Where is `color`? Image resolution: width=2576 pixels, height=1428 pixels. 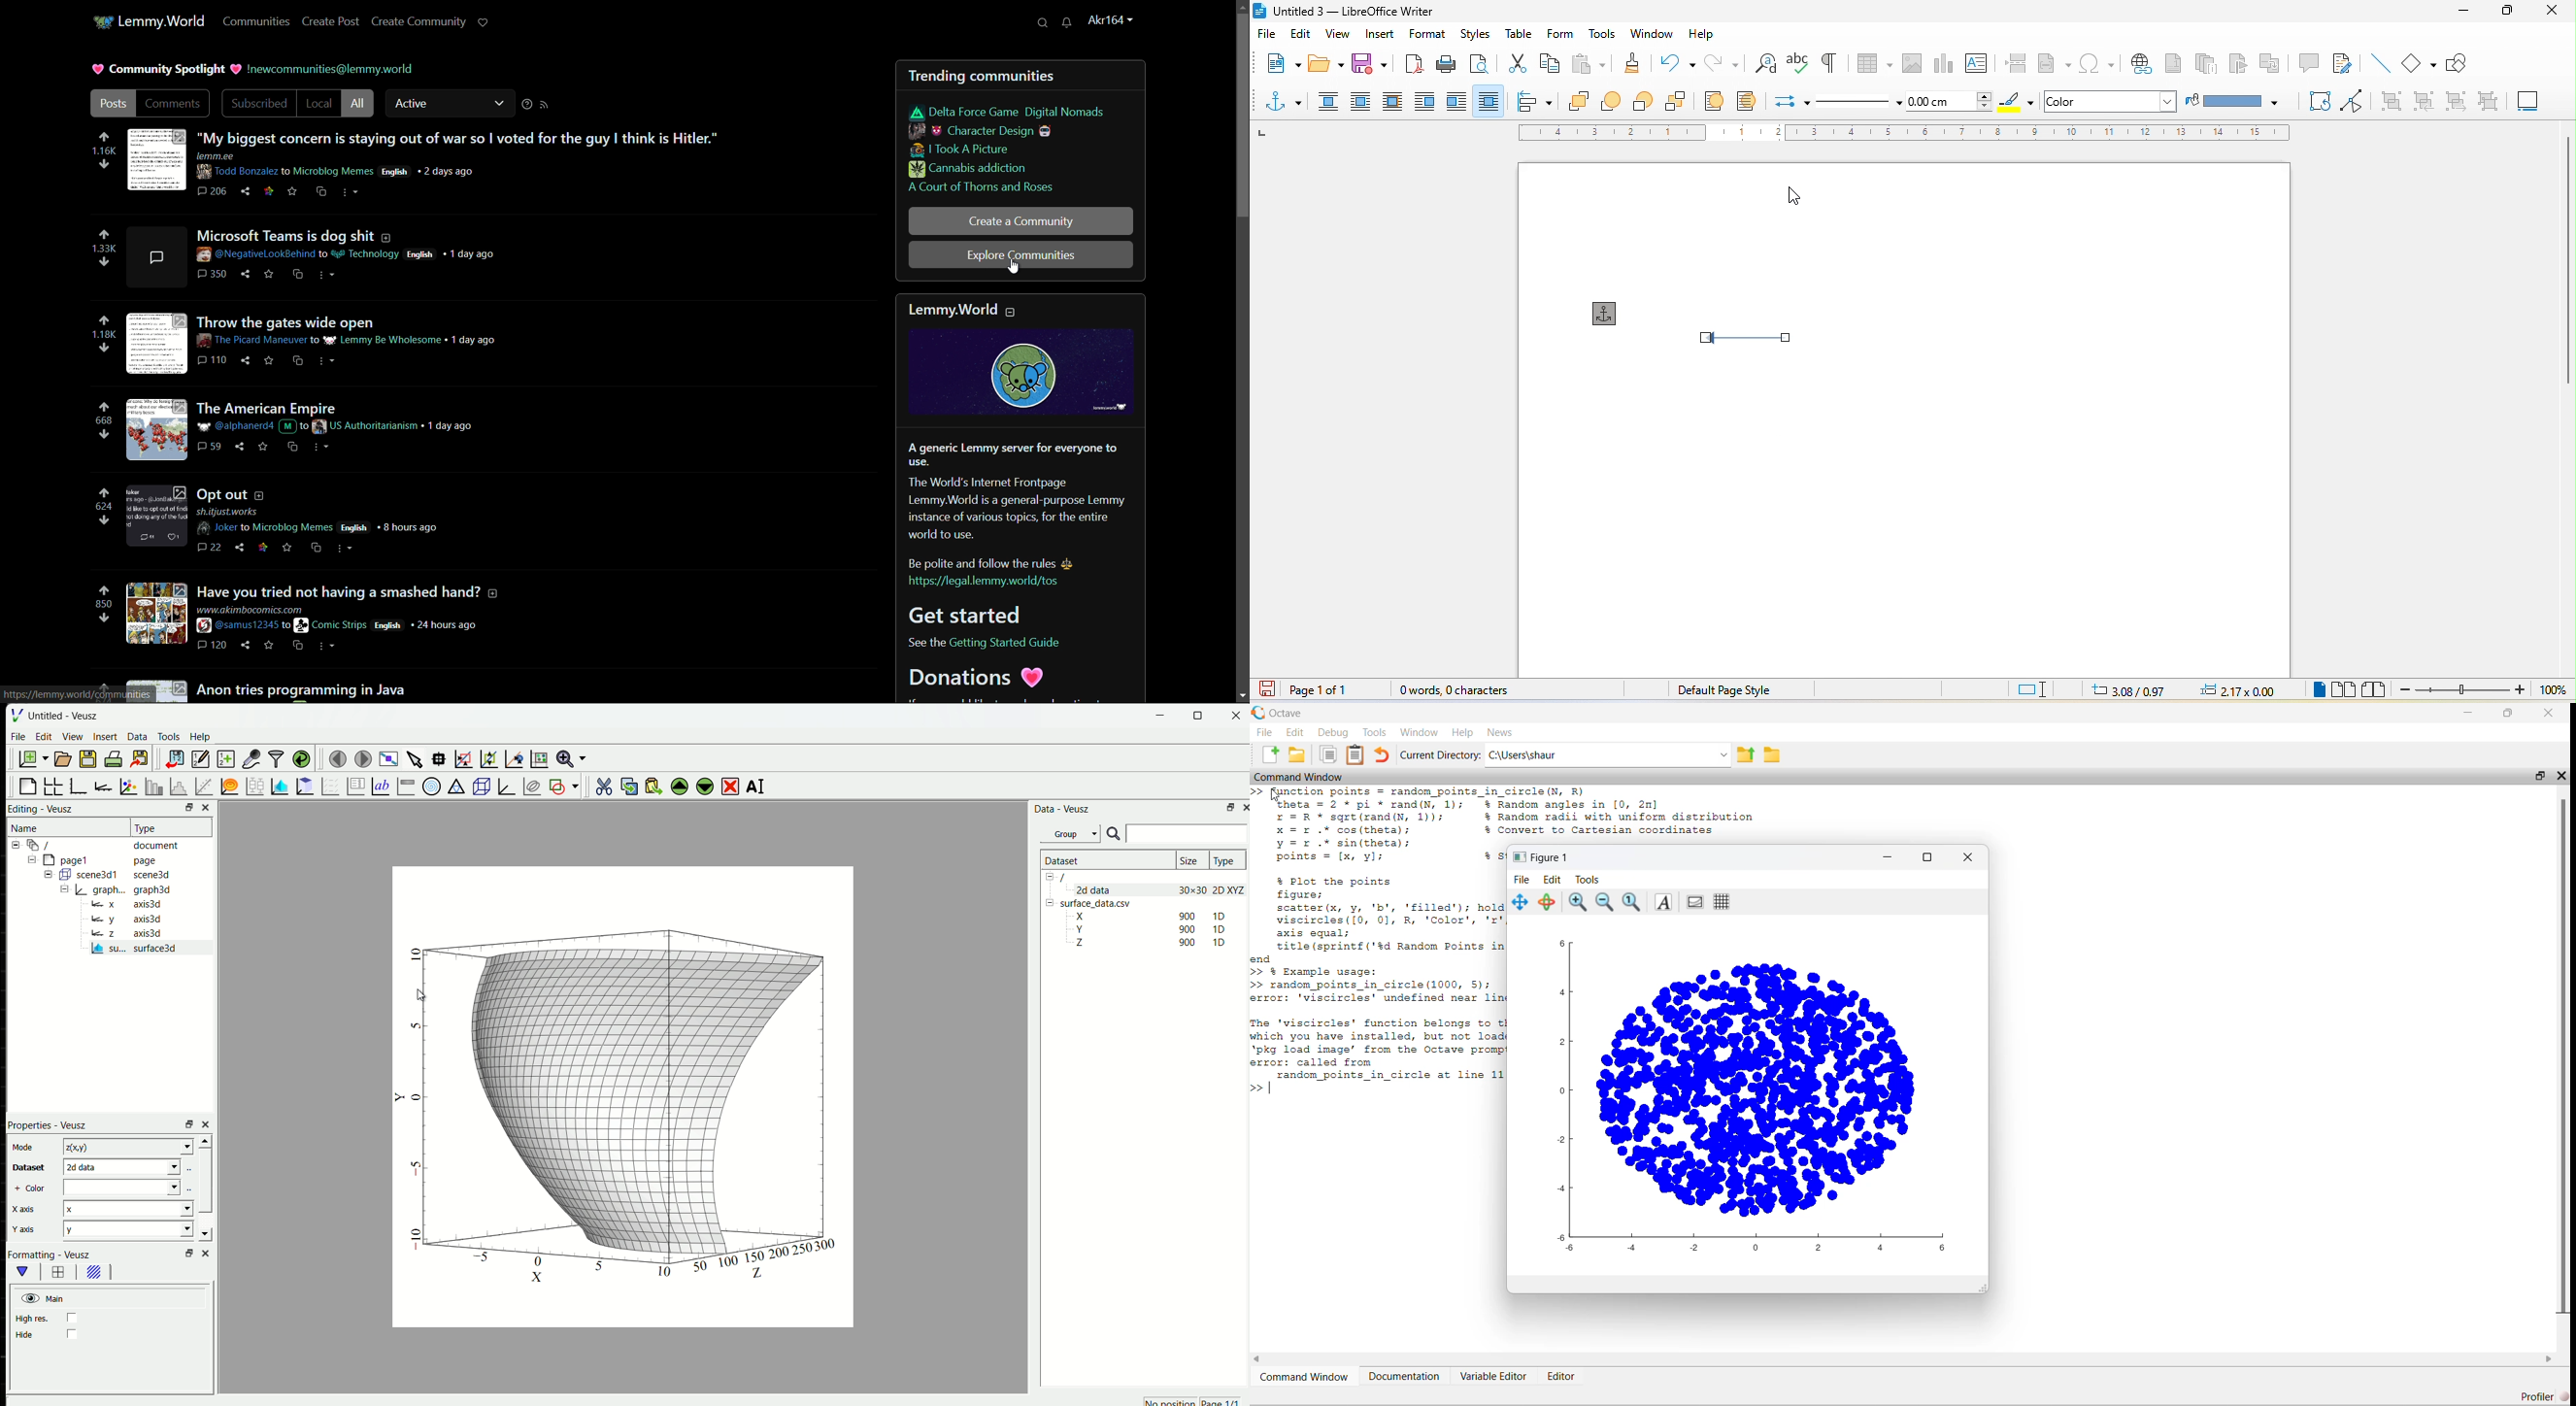 color is located at coordinates (113, 1187).